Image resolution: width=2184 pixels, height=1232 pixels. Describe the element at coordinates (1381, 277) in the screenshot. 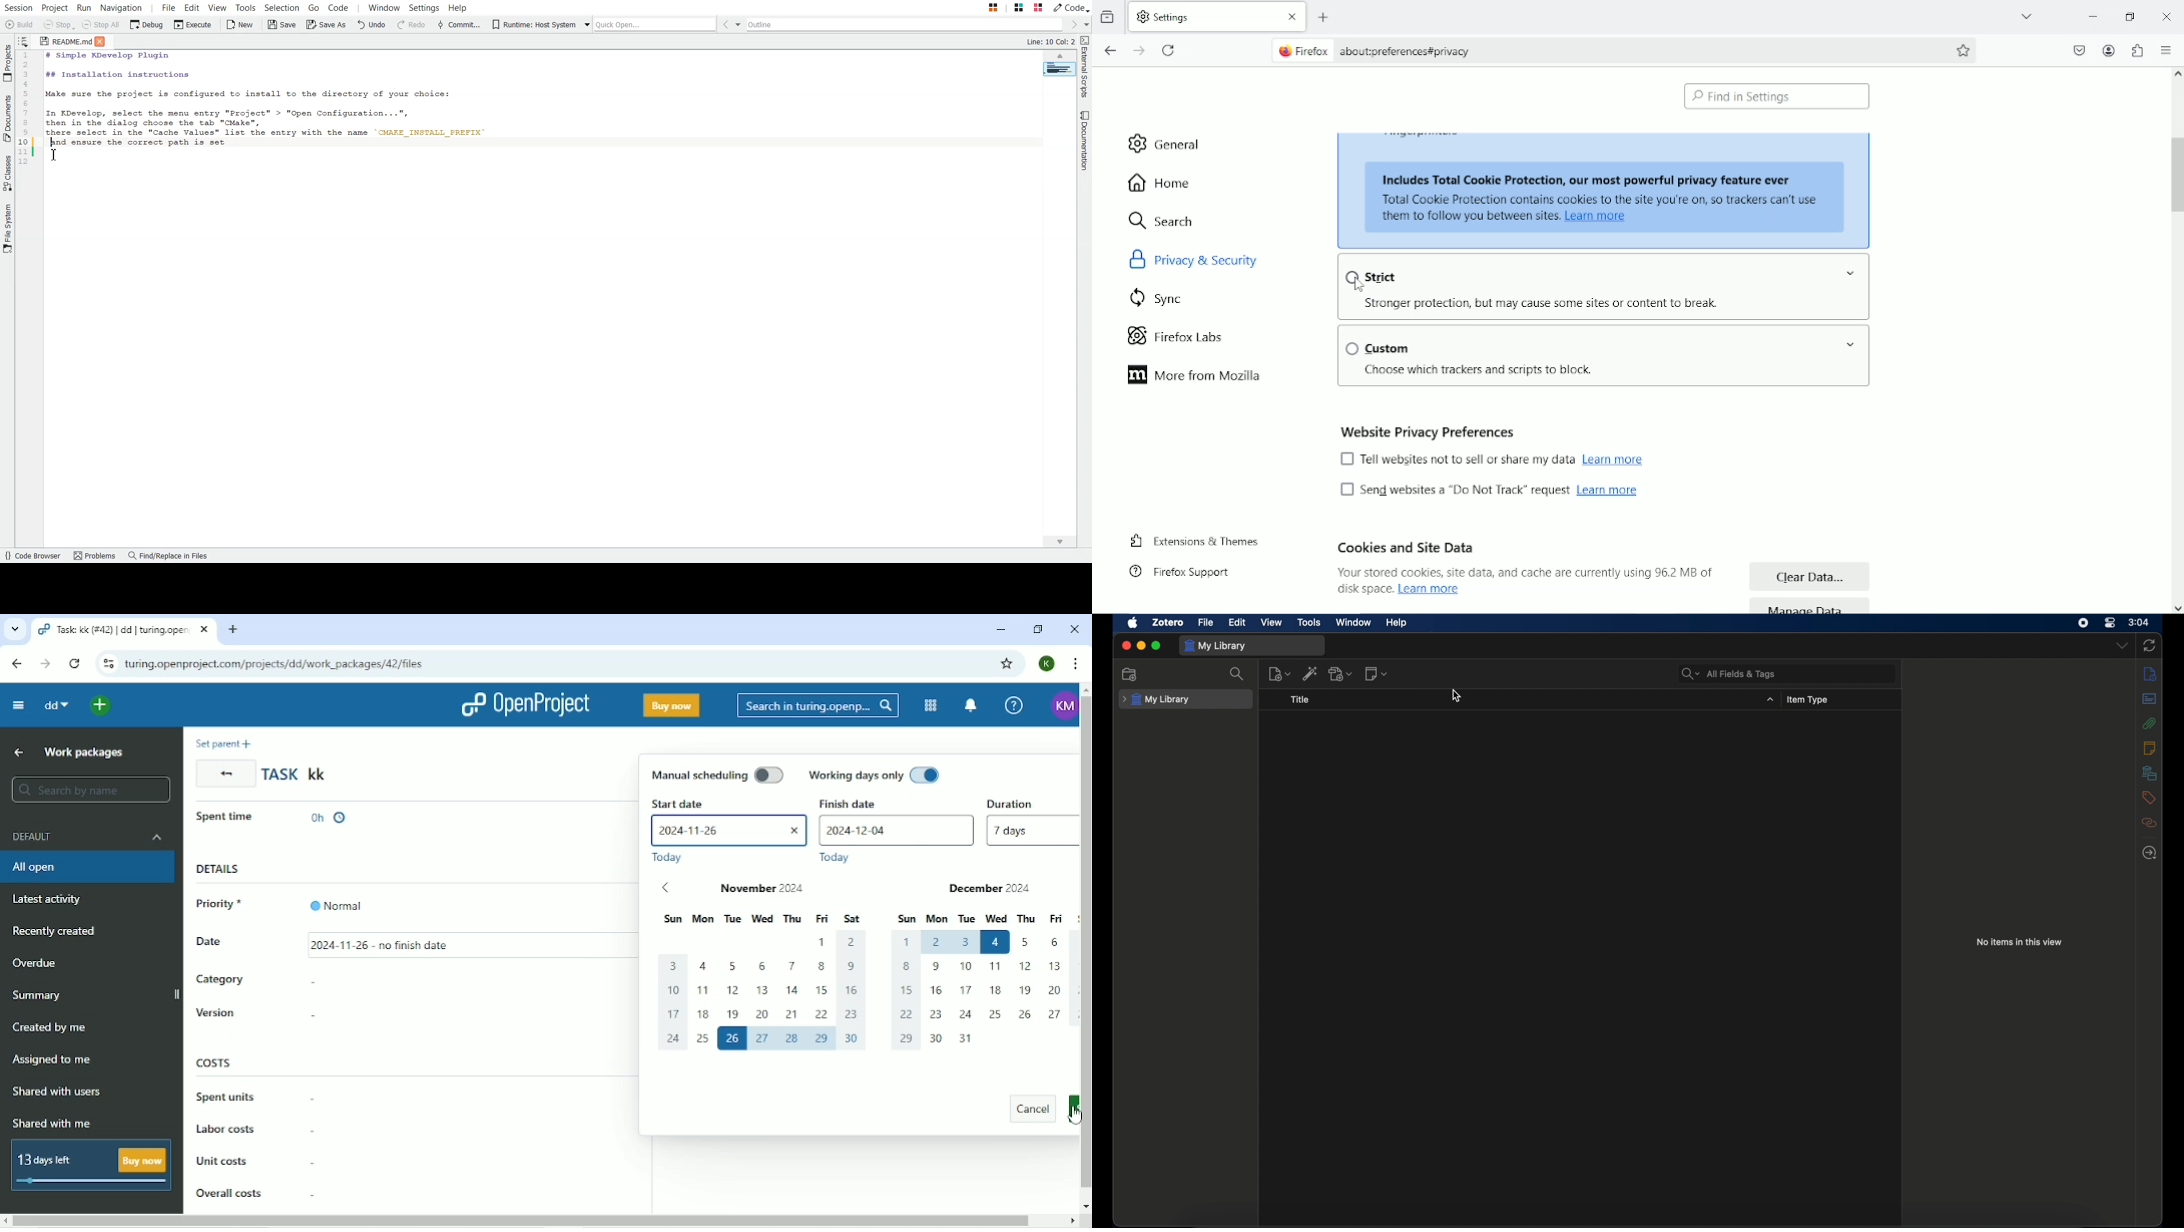

I see `strict` at that location.